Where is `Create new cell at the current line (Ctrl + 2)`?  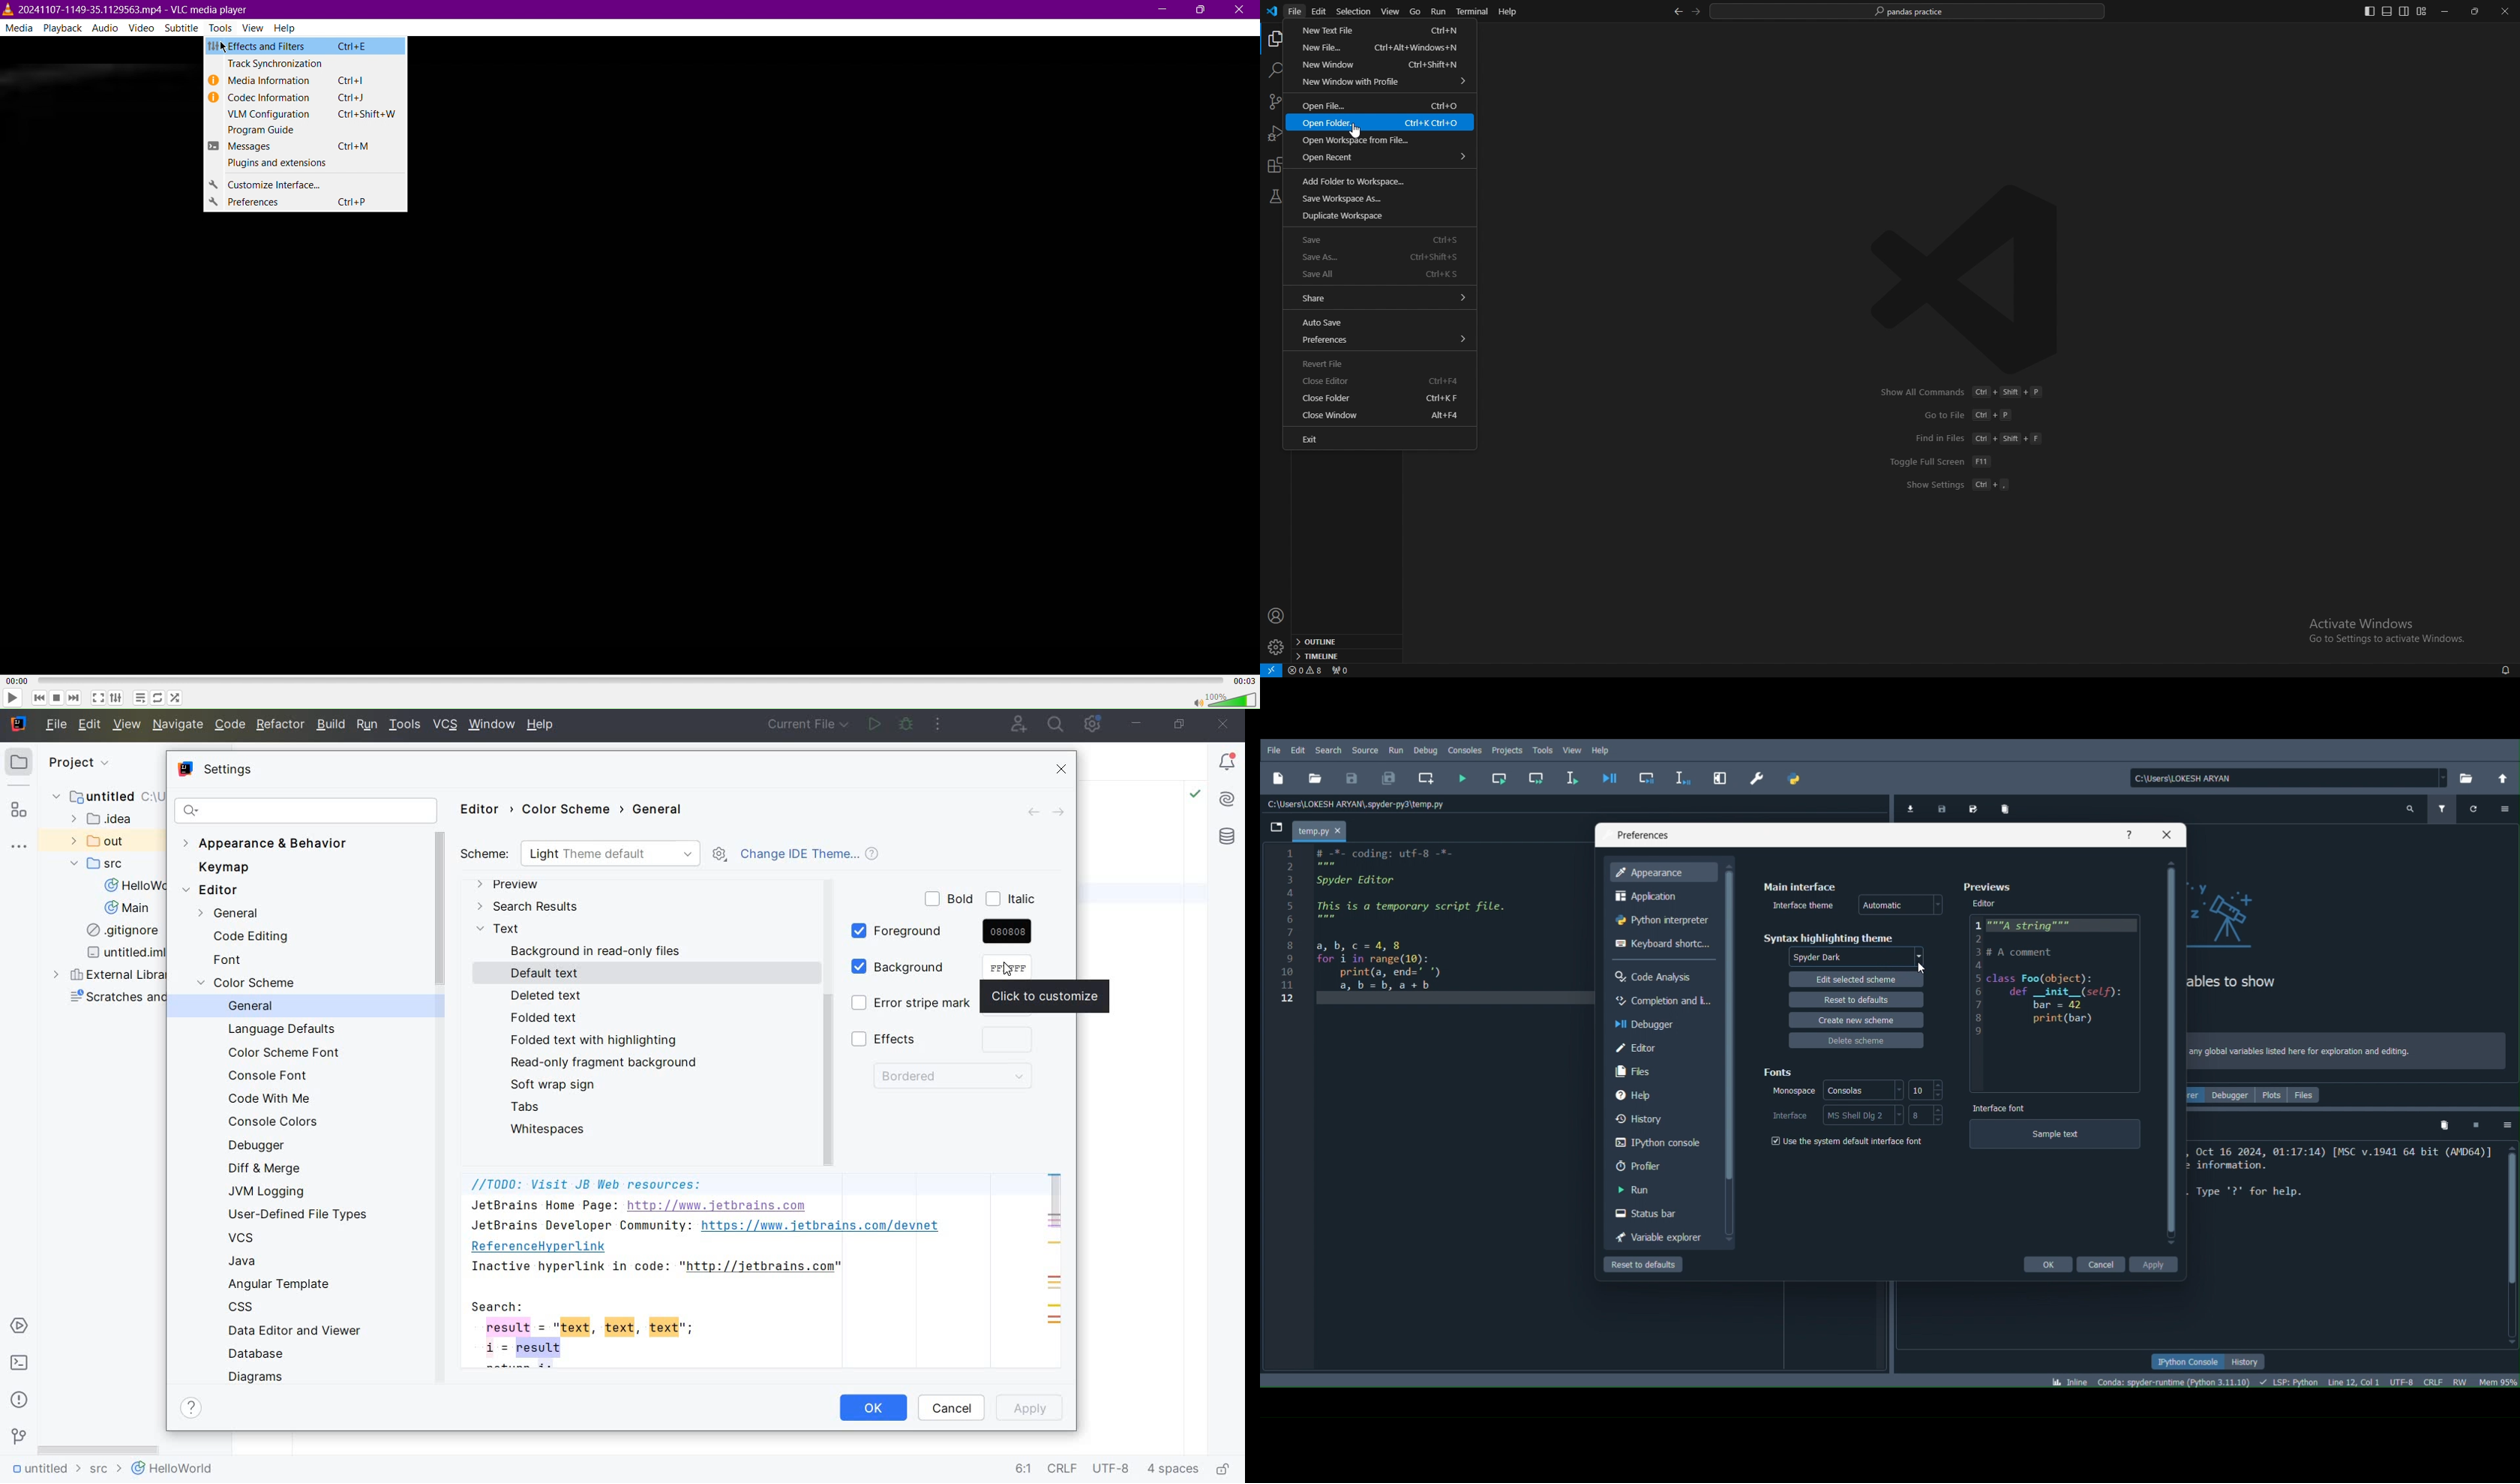 Create new cell at the current line (Ctrl + 2) is located at coordinates (1426, 776).